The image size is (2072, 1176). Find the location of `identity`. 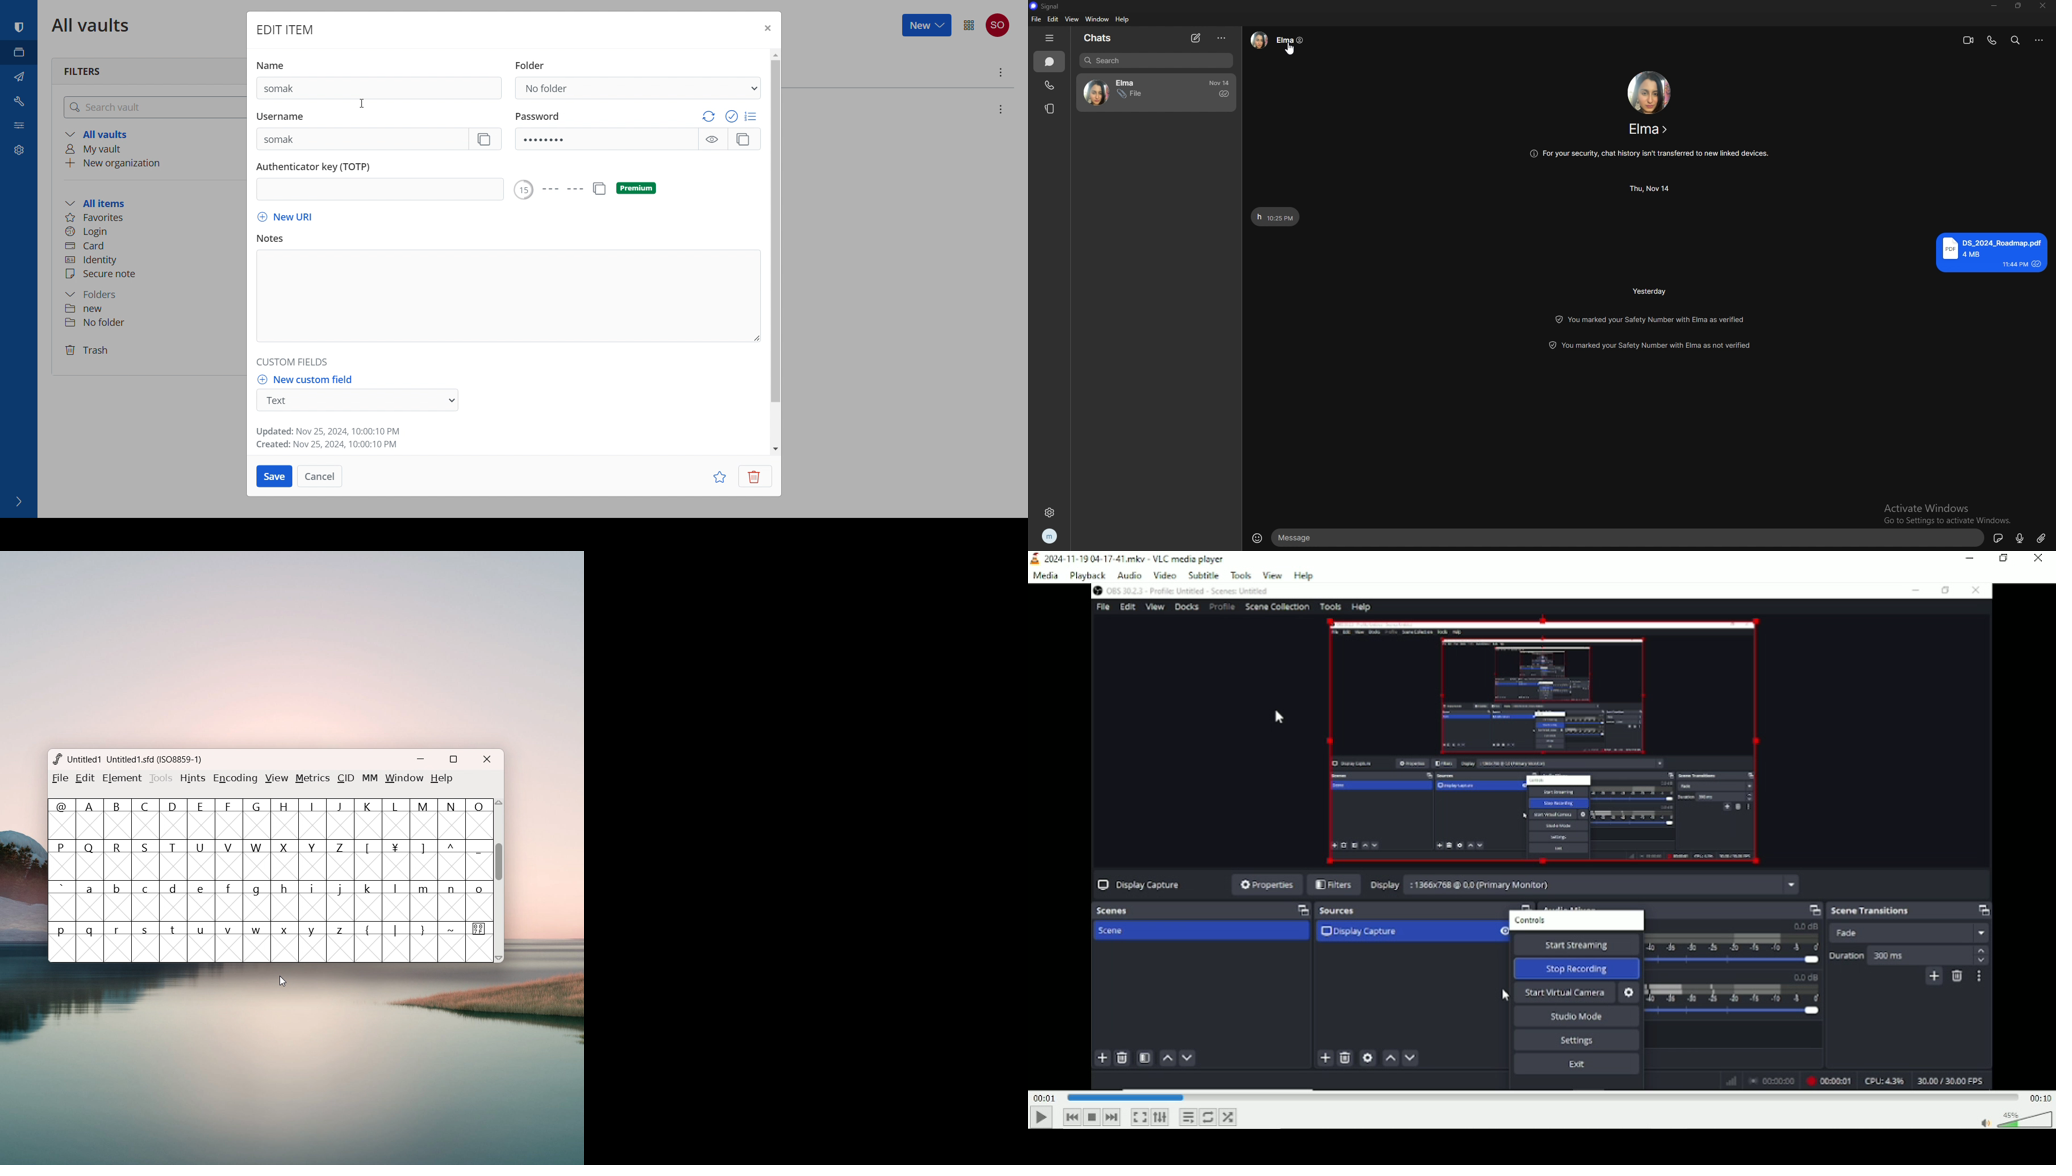

identity is located at coordinates (150, 260).